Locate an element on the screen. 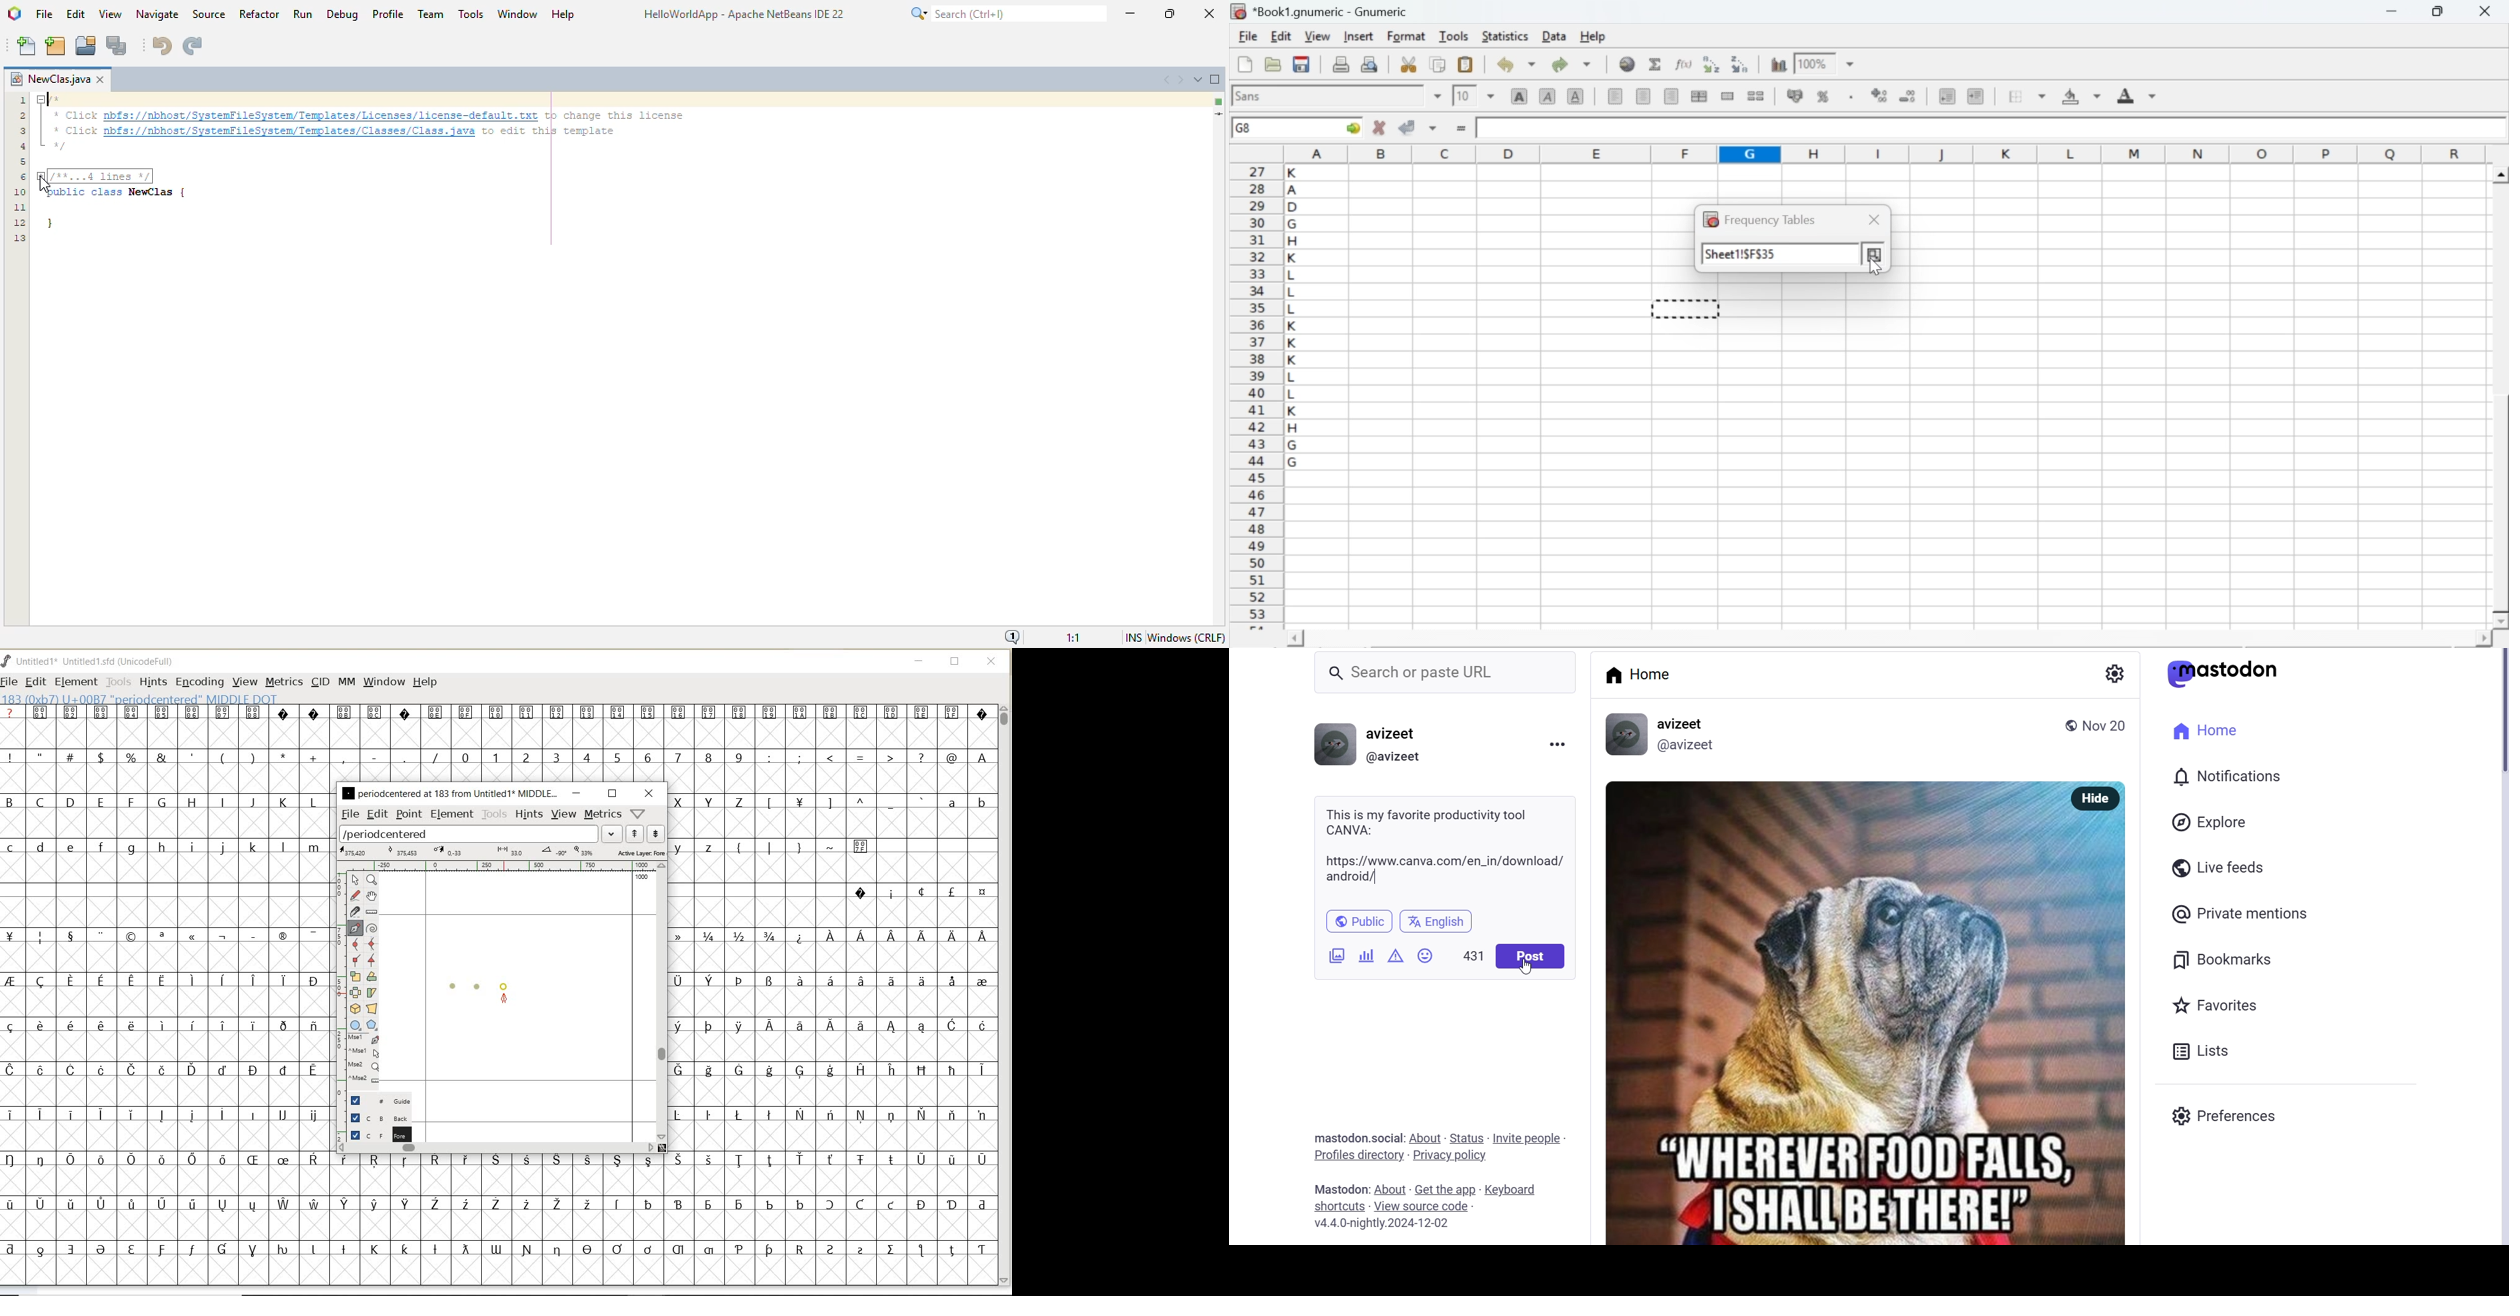 The height and width of the screenshot is (1316, 2520). status is located at coordinates (1468, 1135).